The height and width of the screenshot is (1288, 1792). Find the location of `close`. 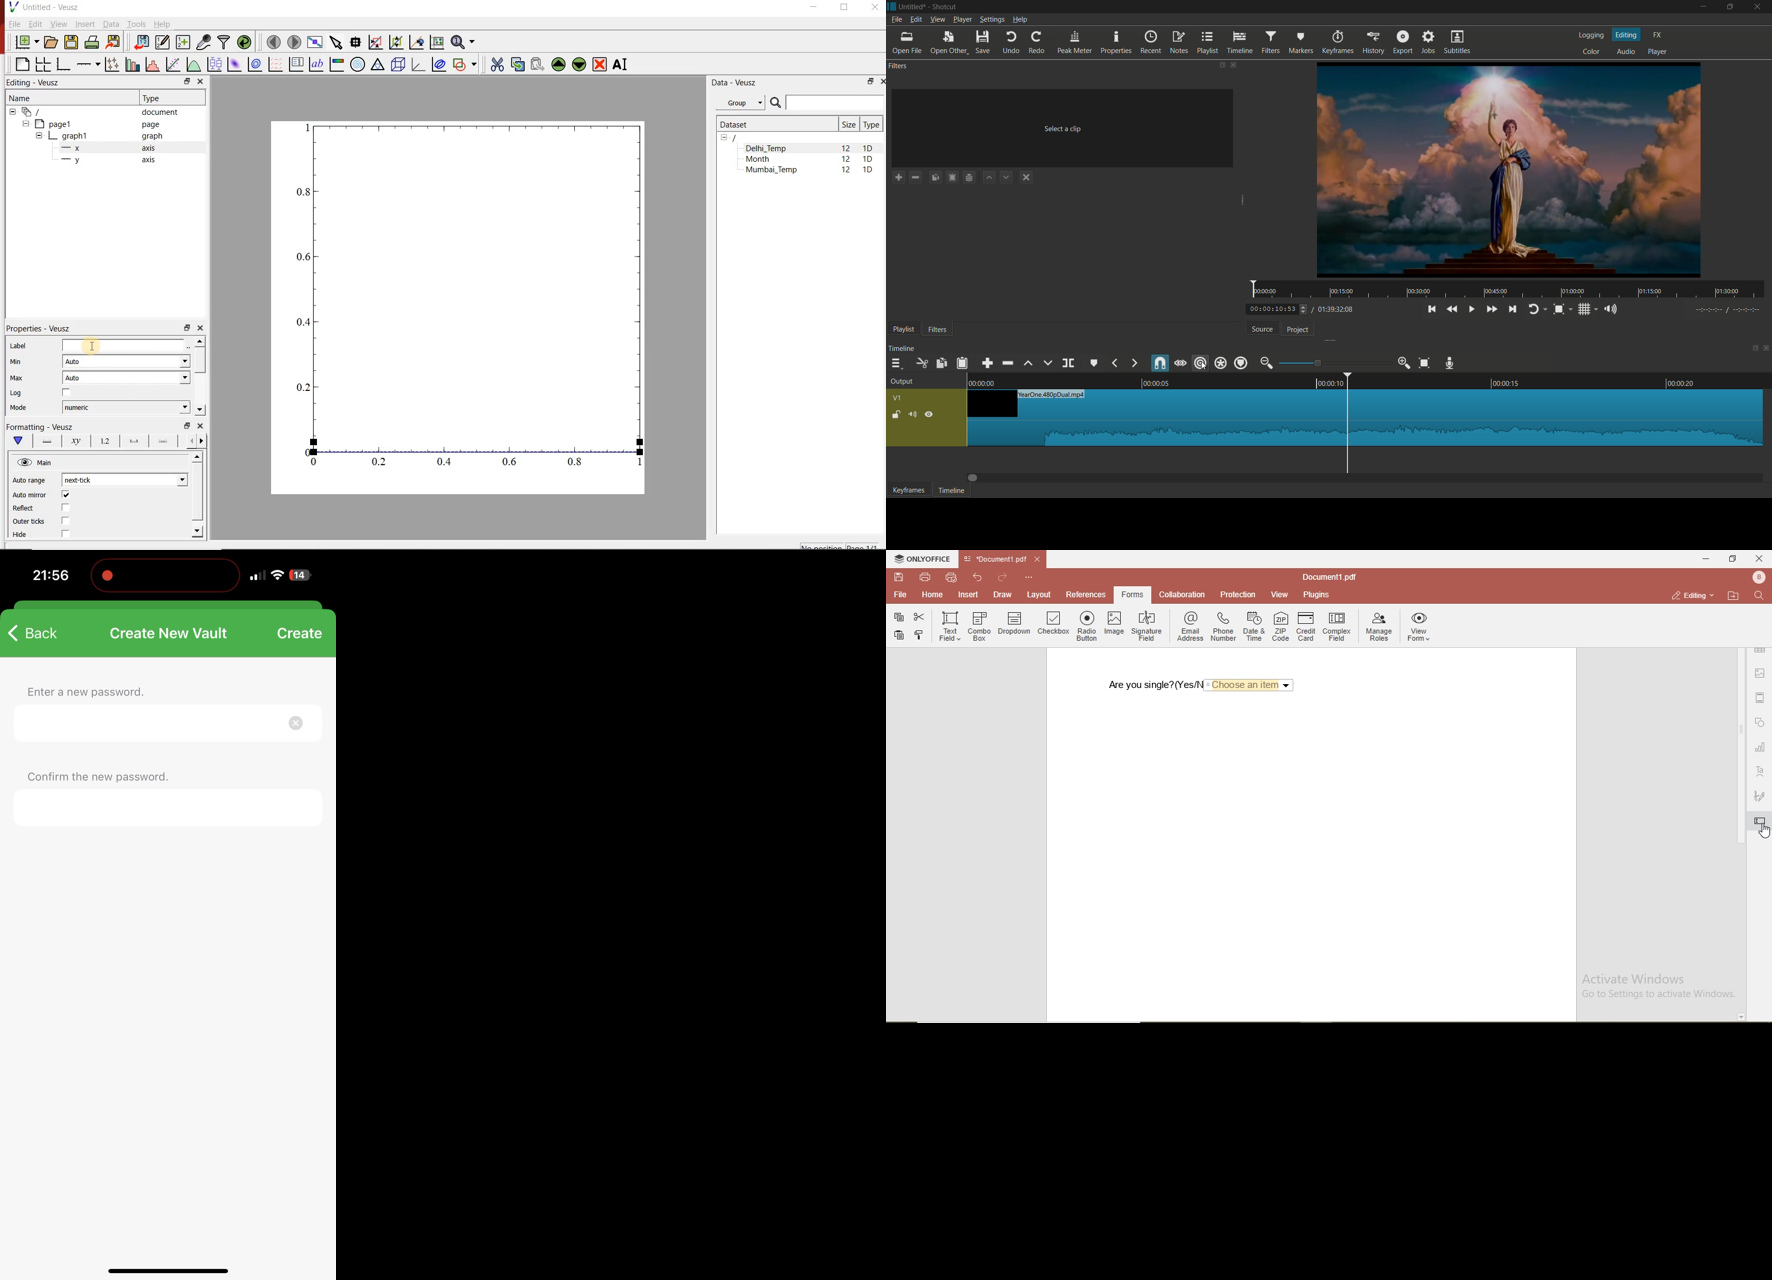

close is located at coordinates (199, 329).